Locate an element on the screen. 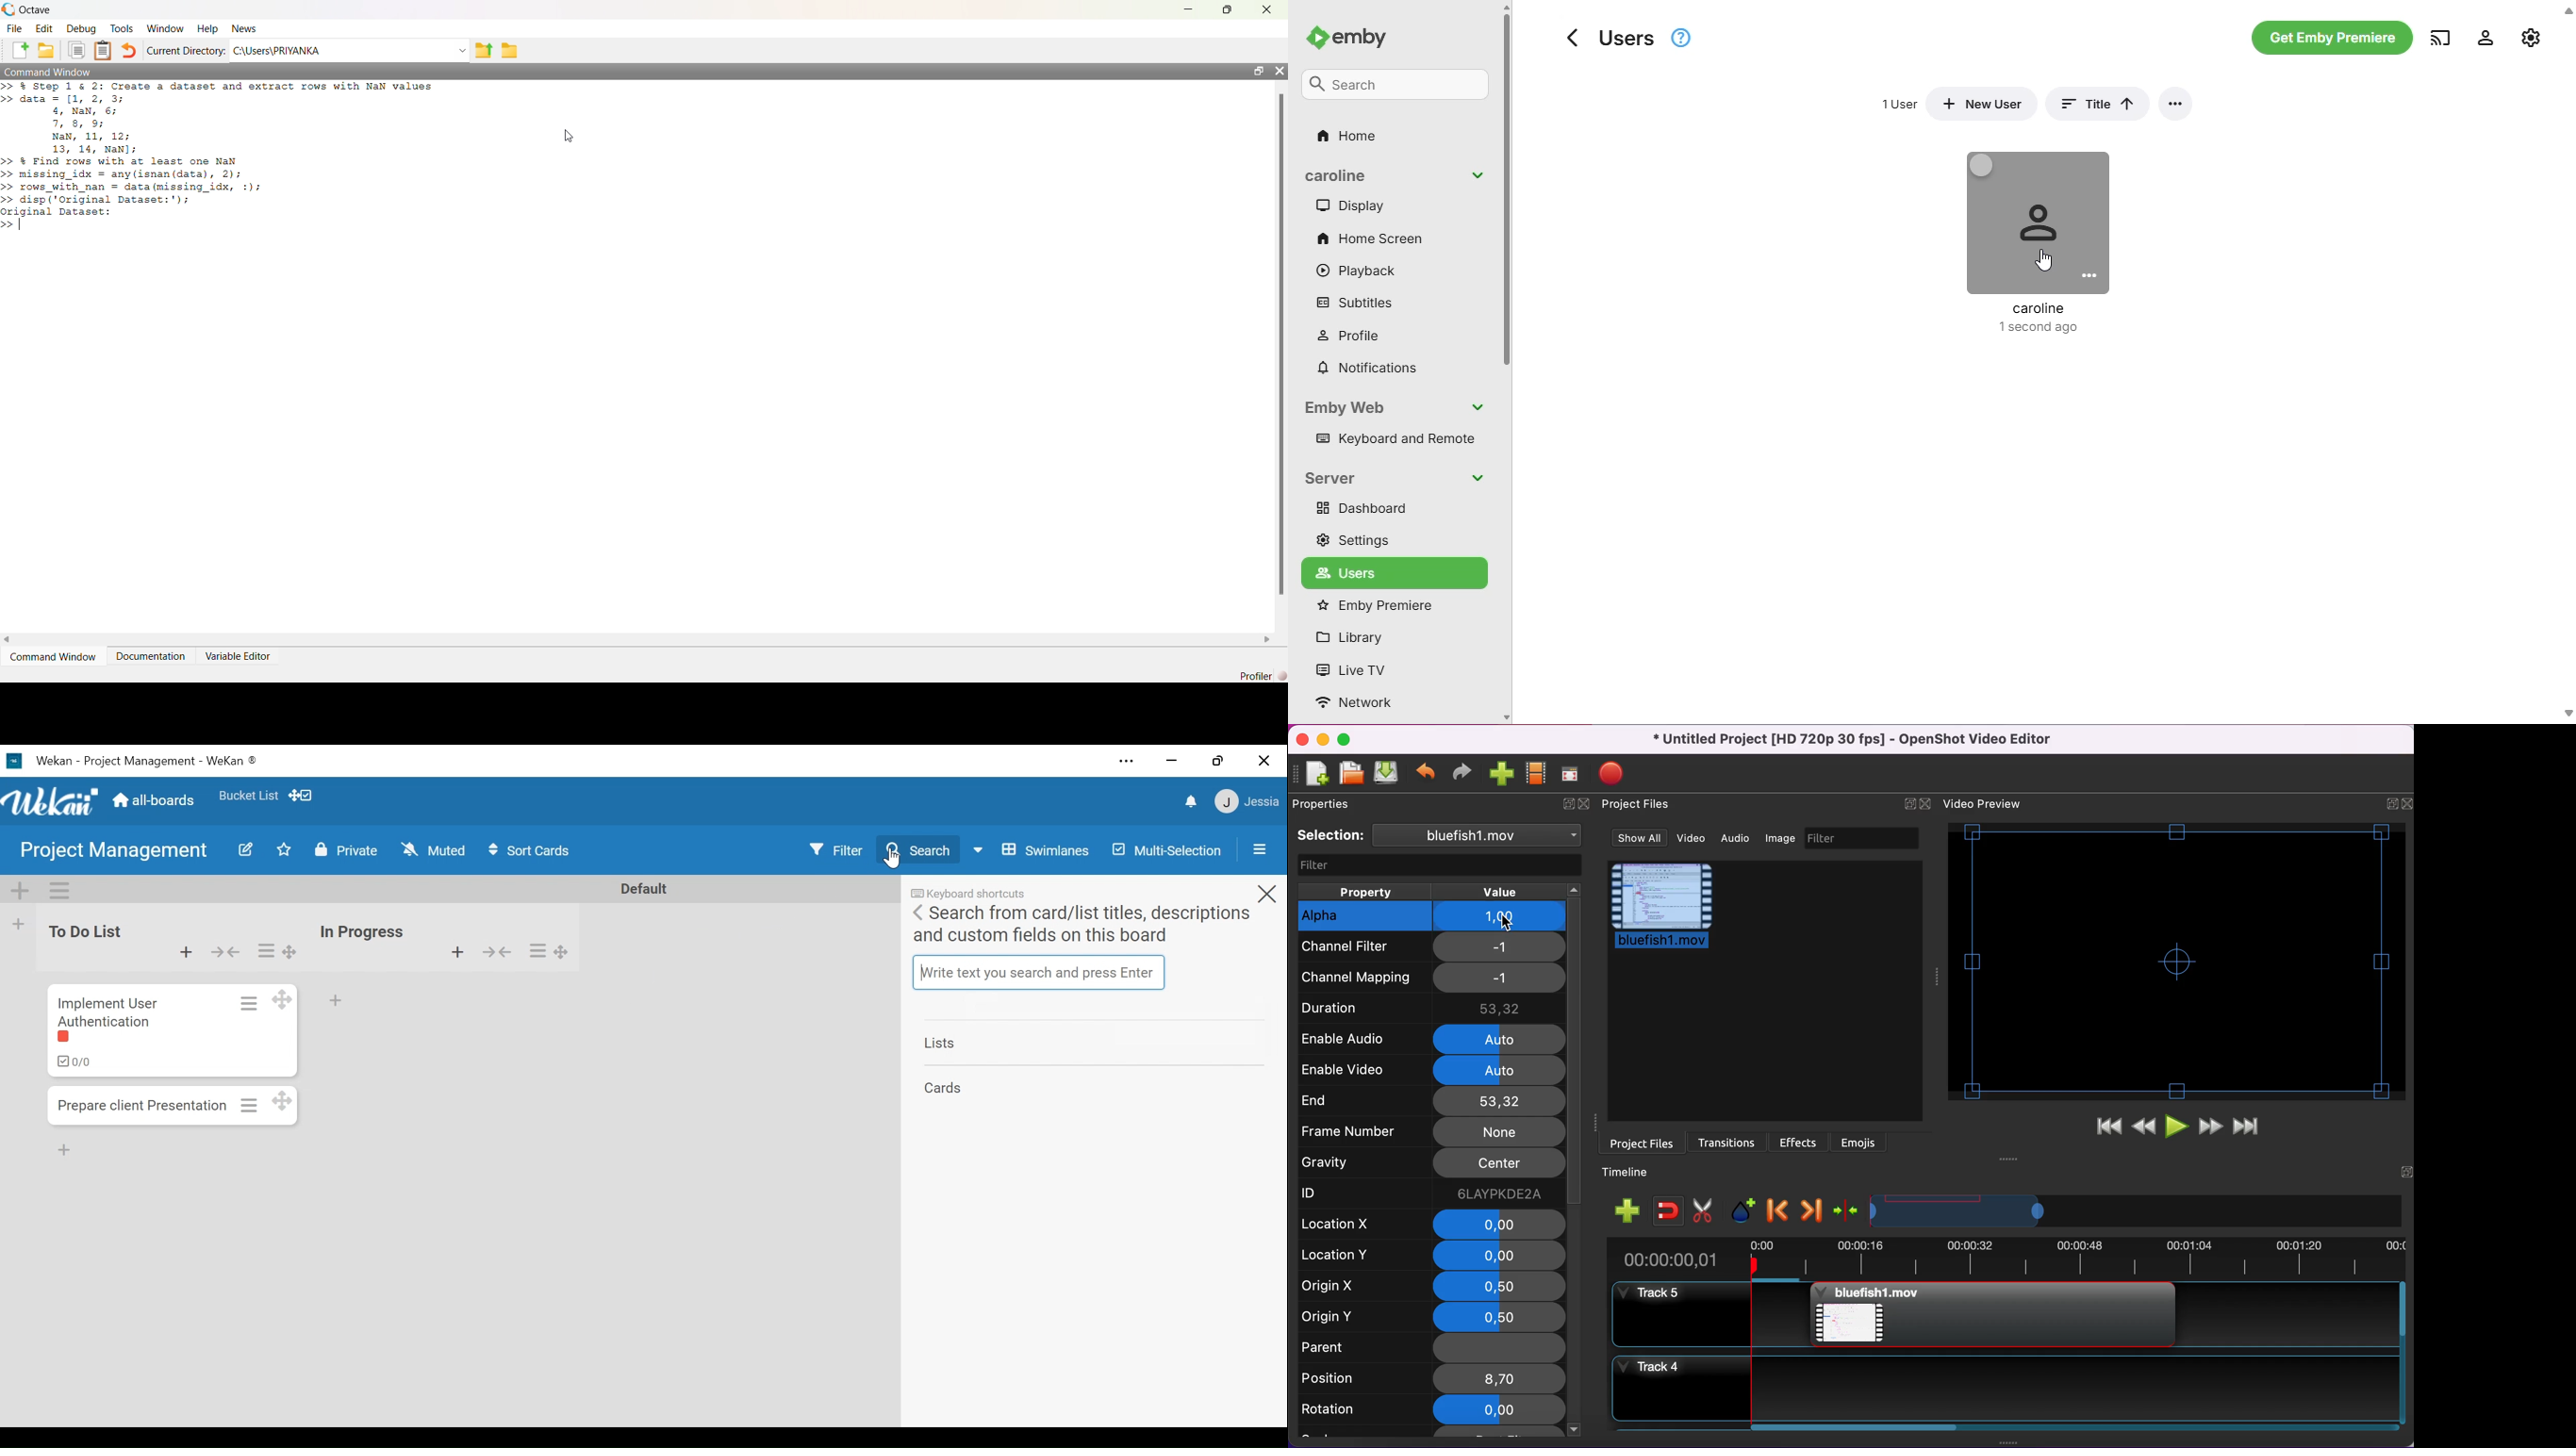 The width and height of the screenshot is (2576, 1456). collapse is located at coordinates (498, 954).